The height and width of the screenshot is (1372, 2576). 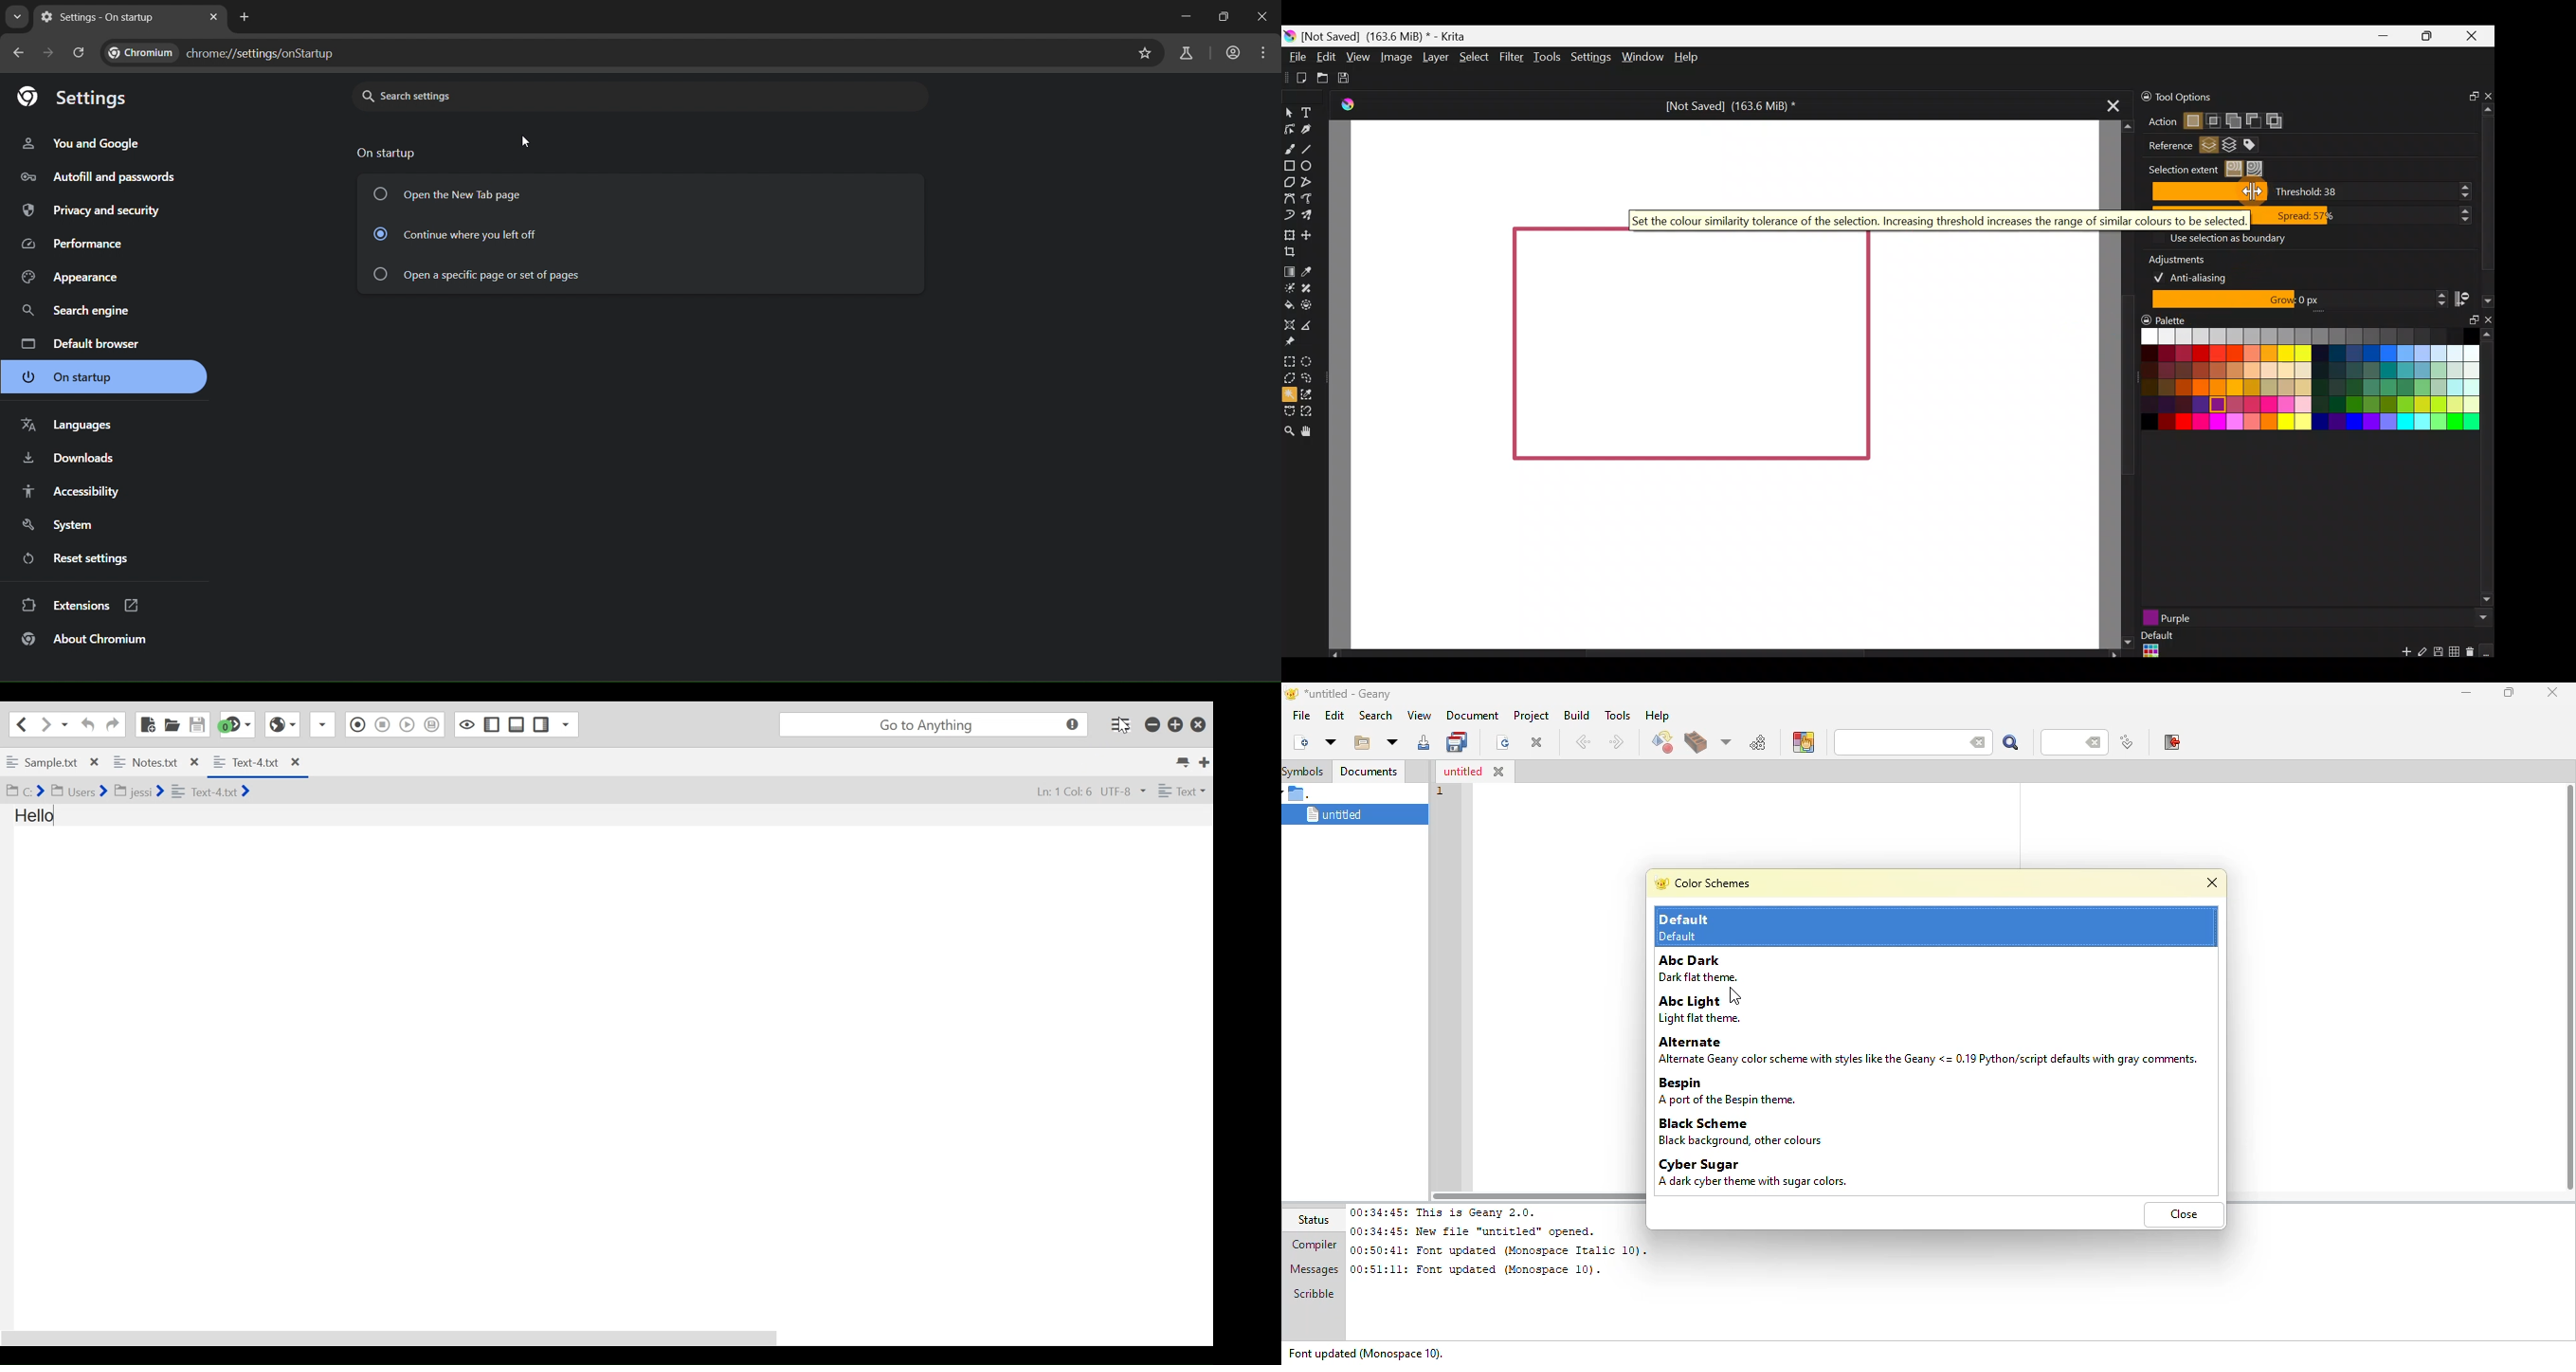 I want to click on Open an existing document, so click(x=1322, y=76).